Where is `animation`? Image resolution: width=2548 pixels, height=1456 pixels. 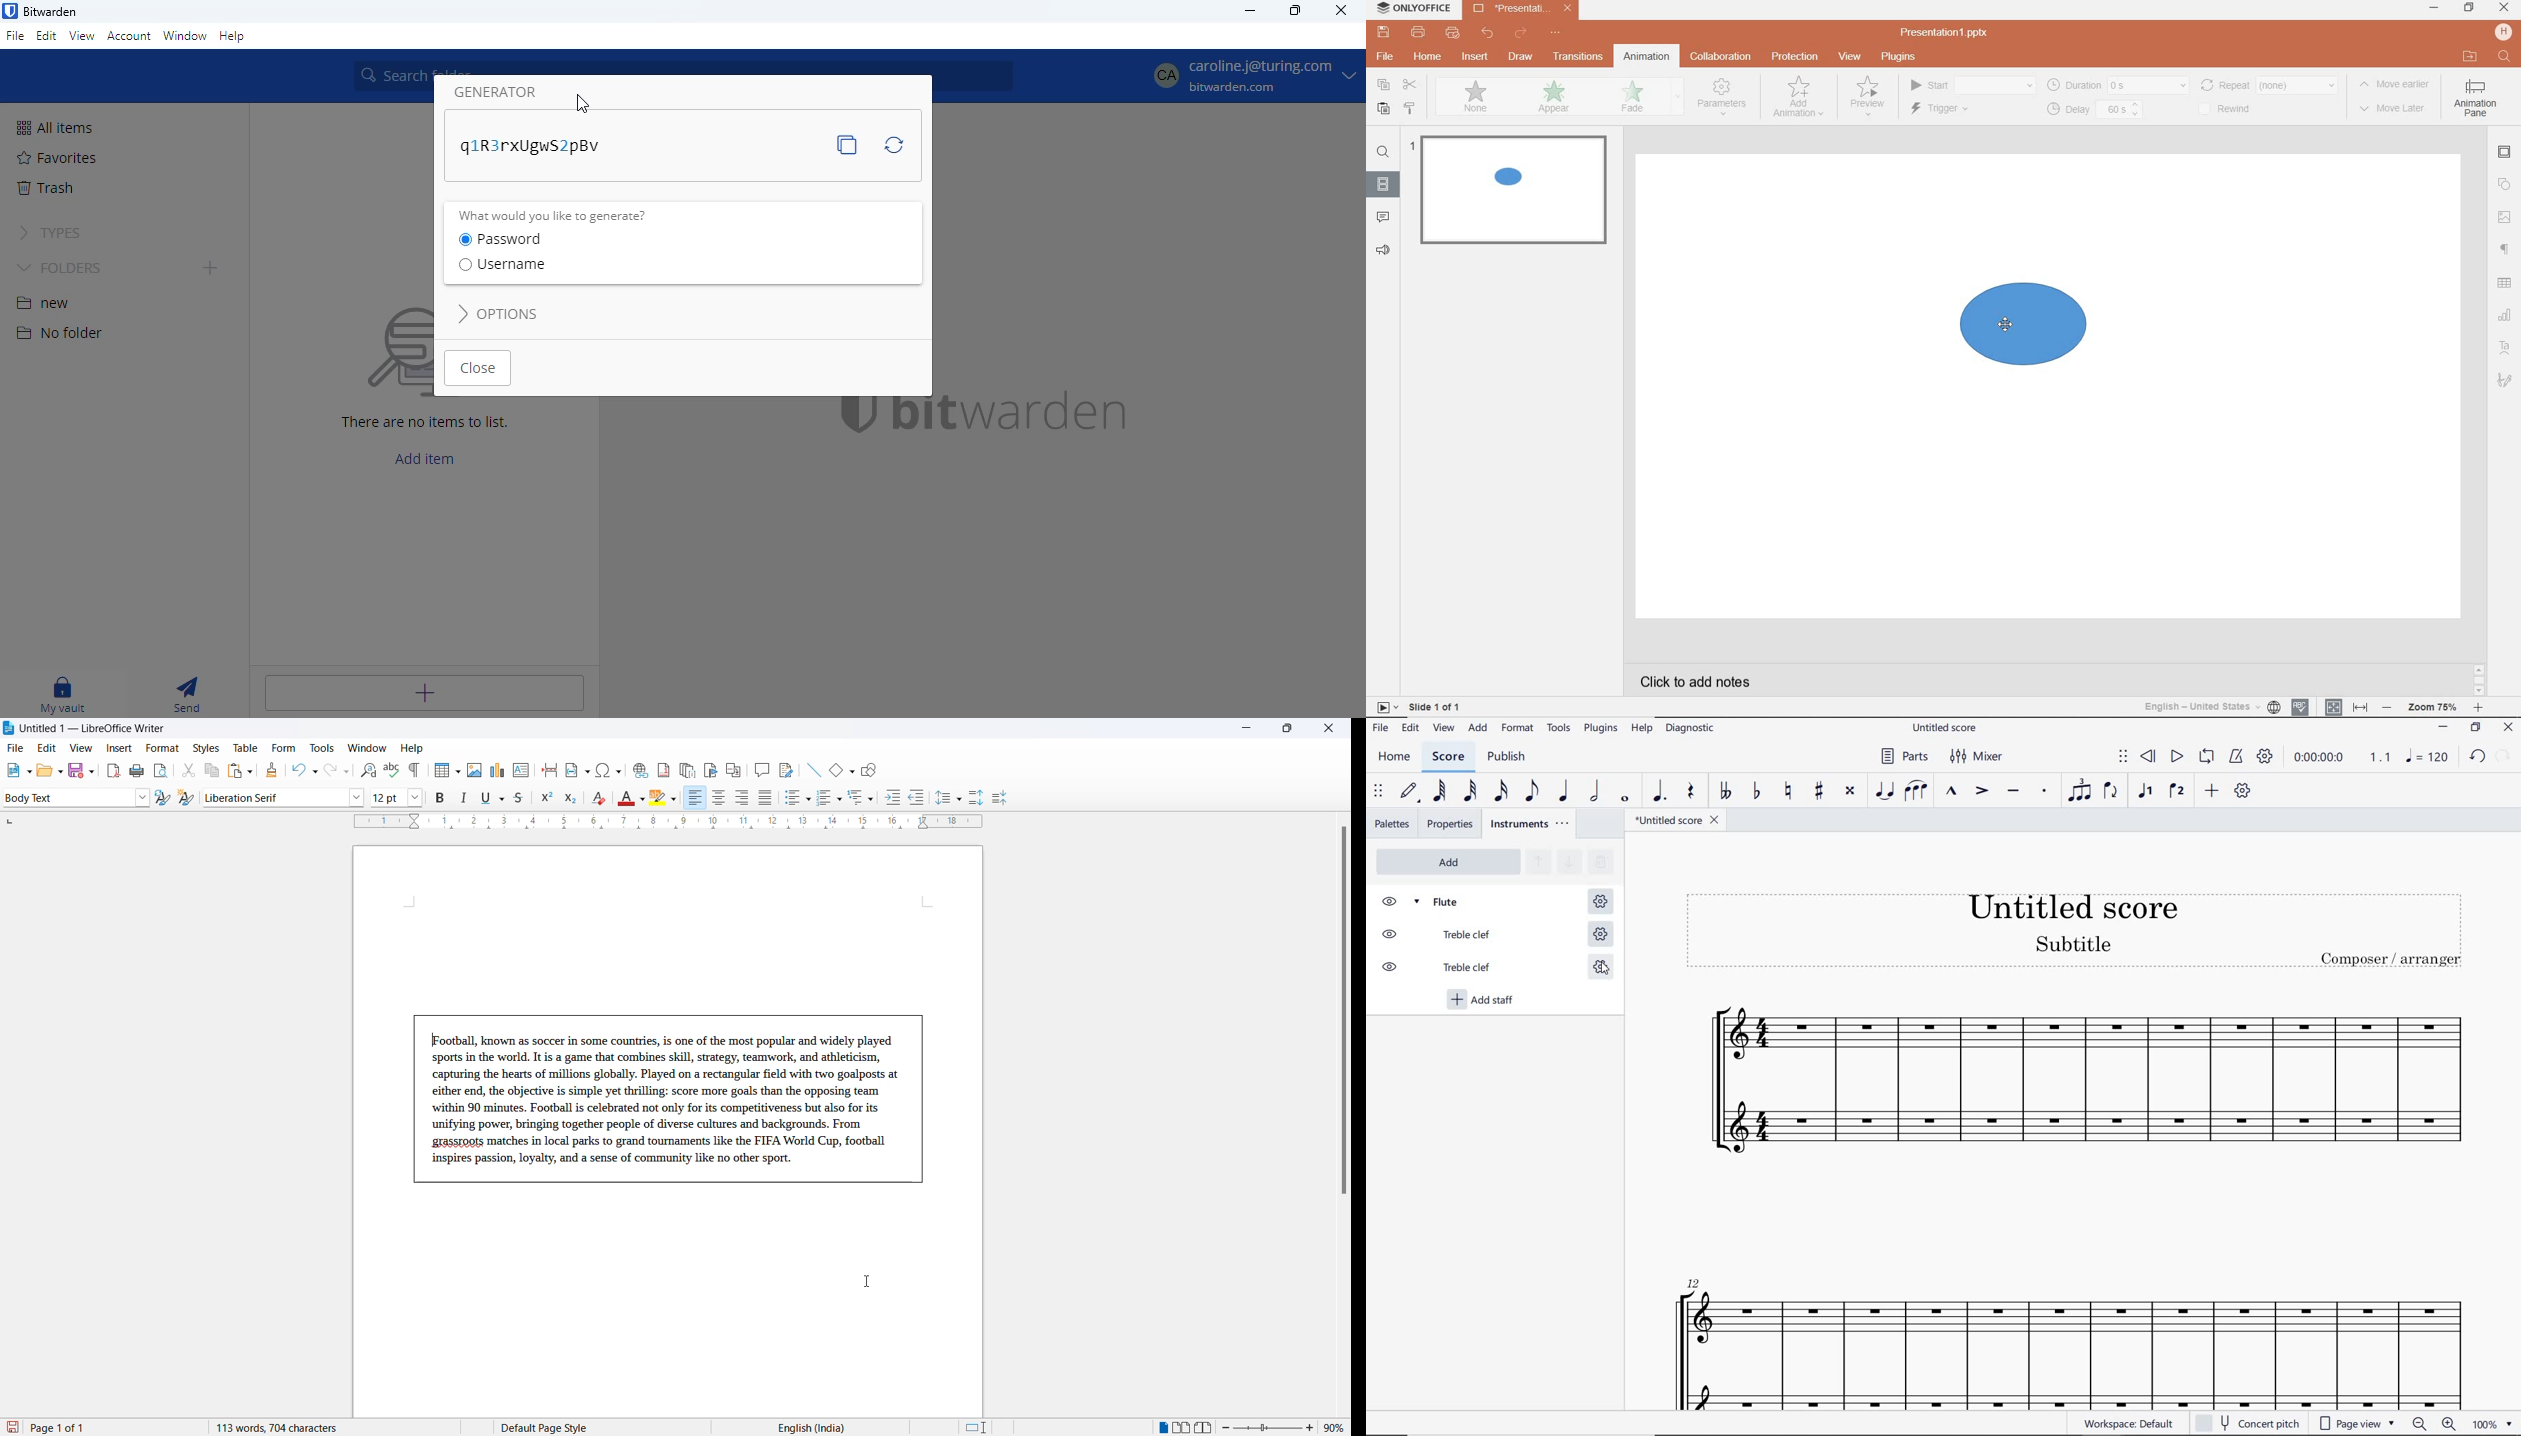 animation is located at coordinates (1646, 56).